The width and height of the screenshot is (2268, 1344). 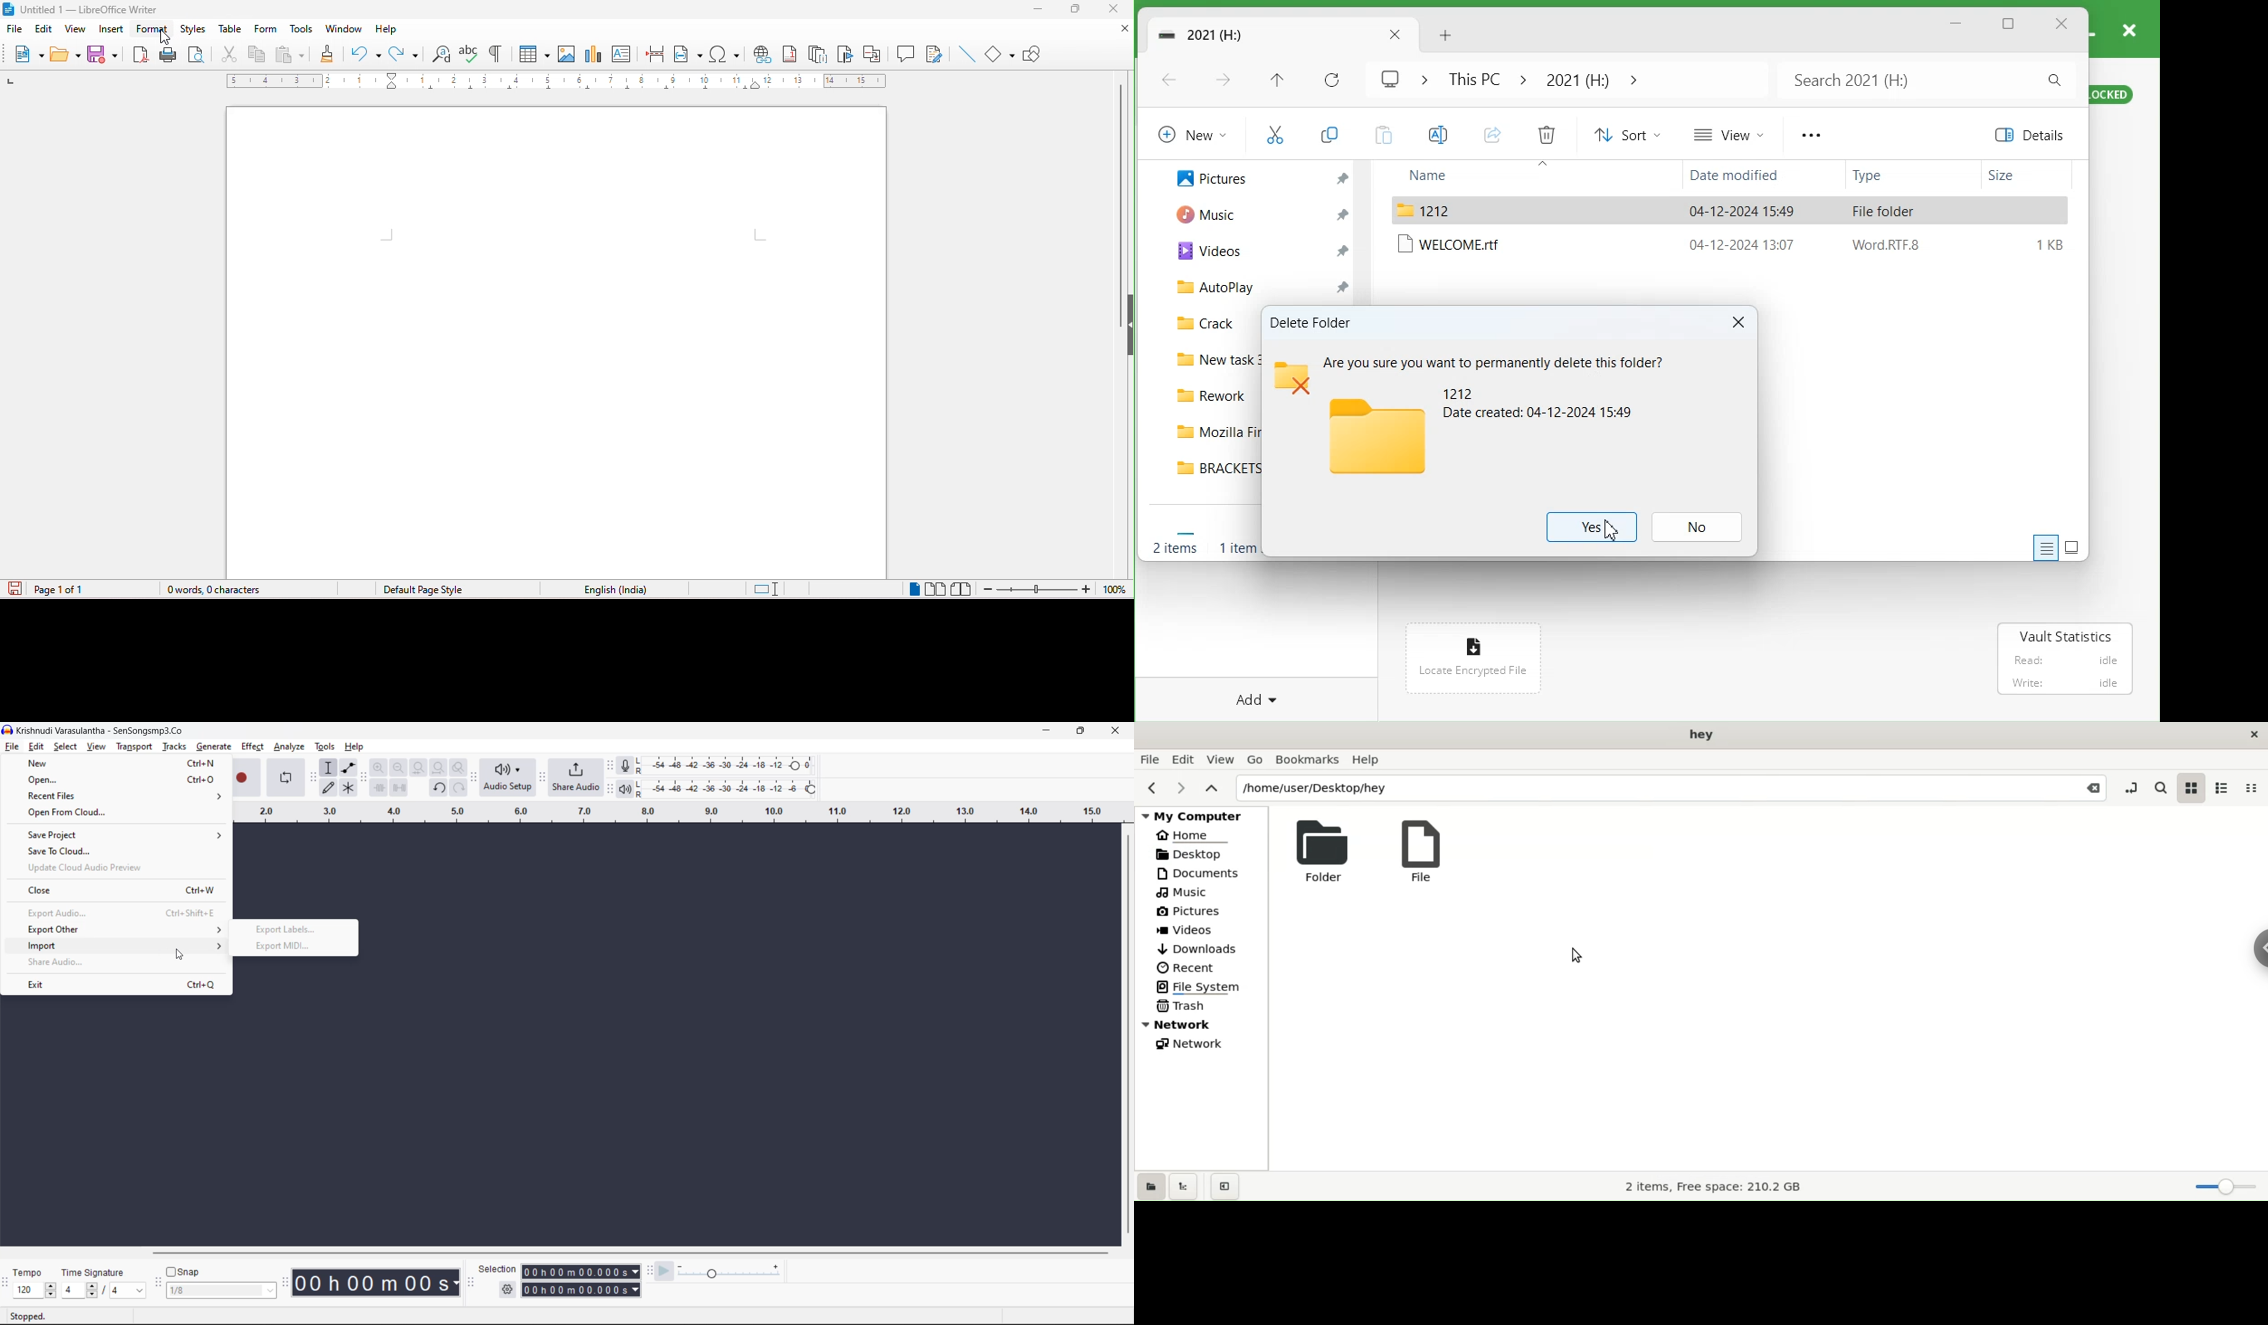 What do you see at coordinates (1182, 788) in the screenshot?
I see `next` at bounding box center [1182, 788].